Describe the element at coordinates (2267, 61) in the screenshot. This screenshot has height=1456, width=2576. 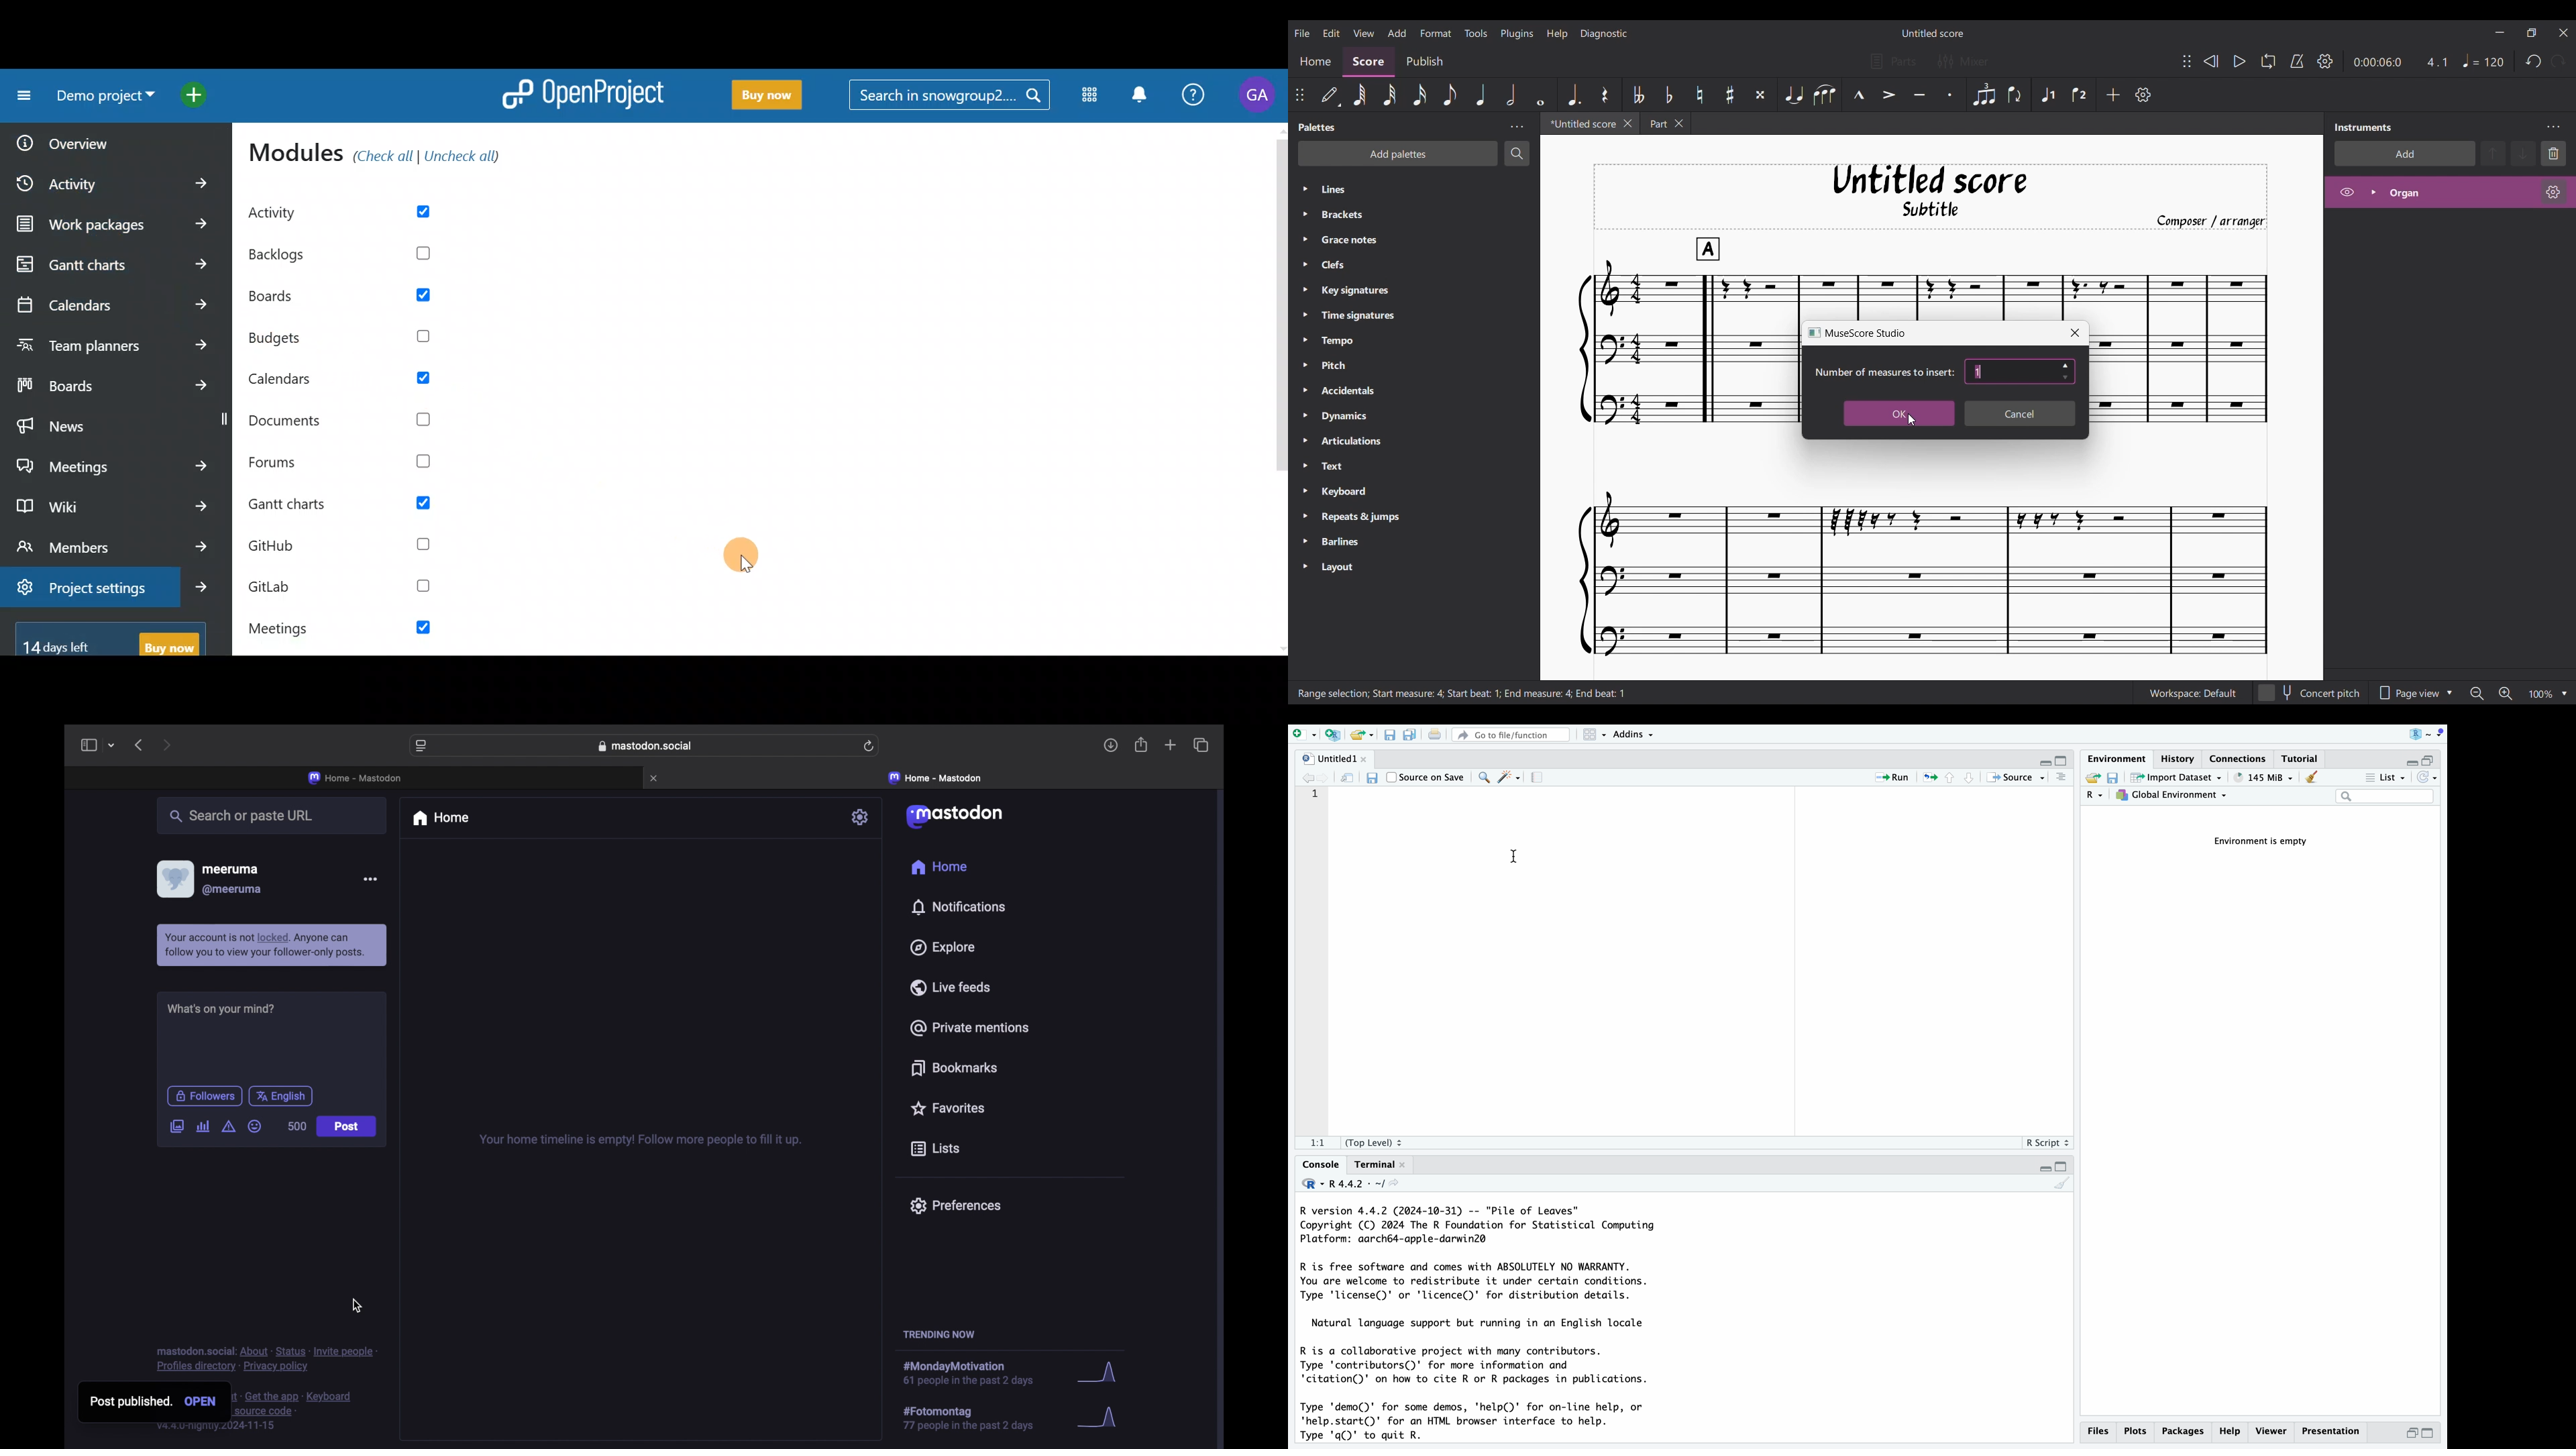
I see `Looping playback` at that location.